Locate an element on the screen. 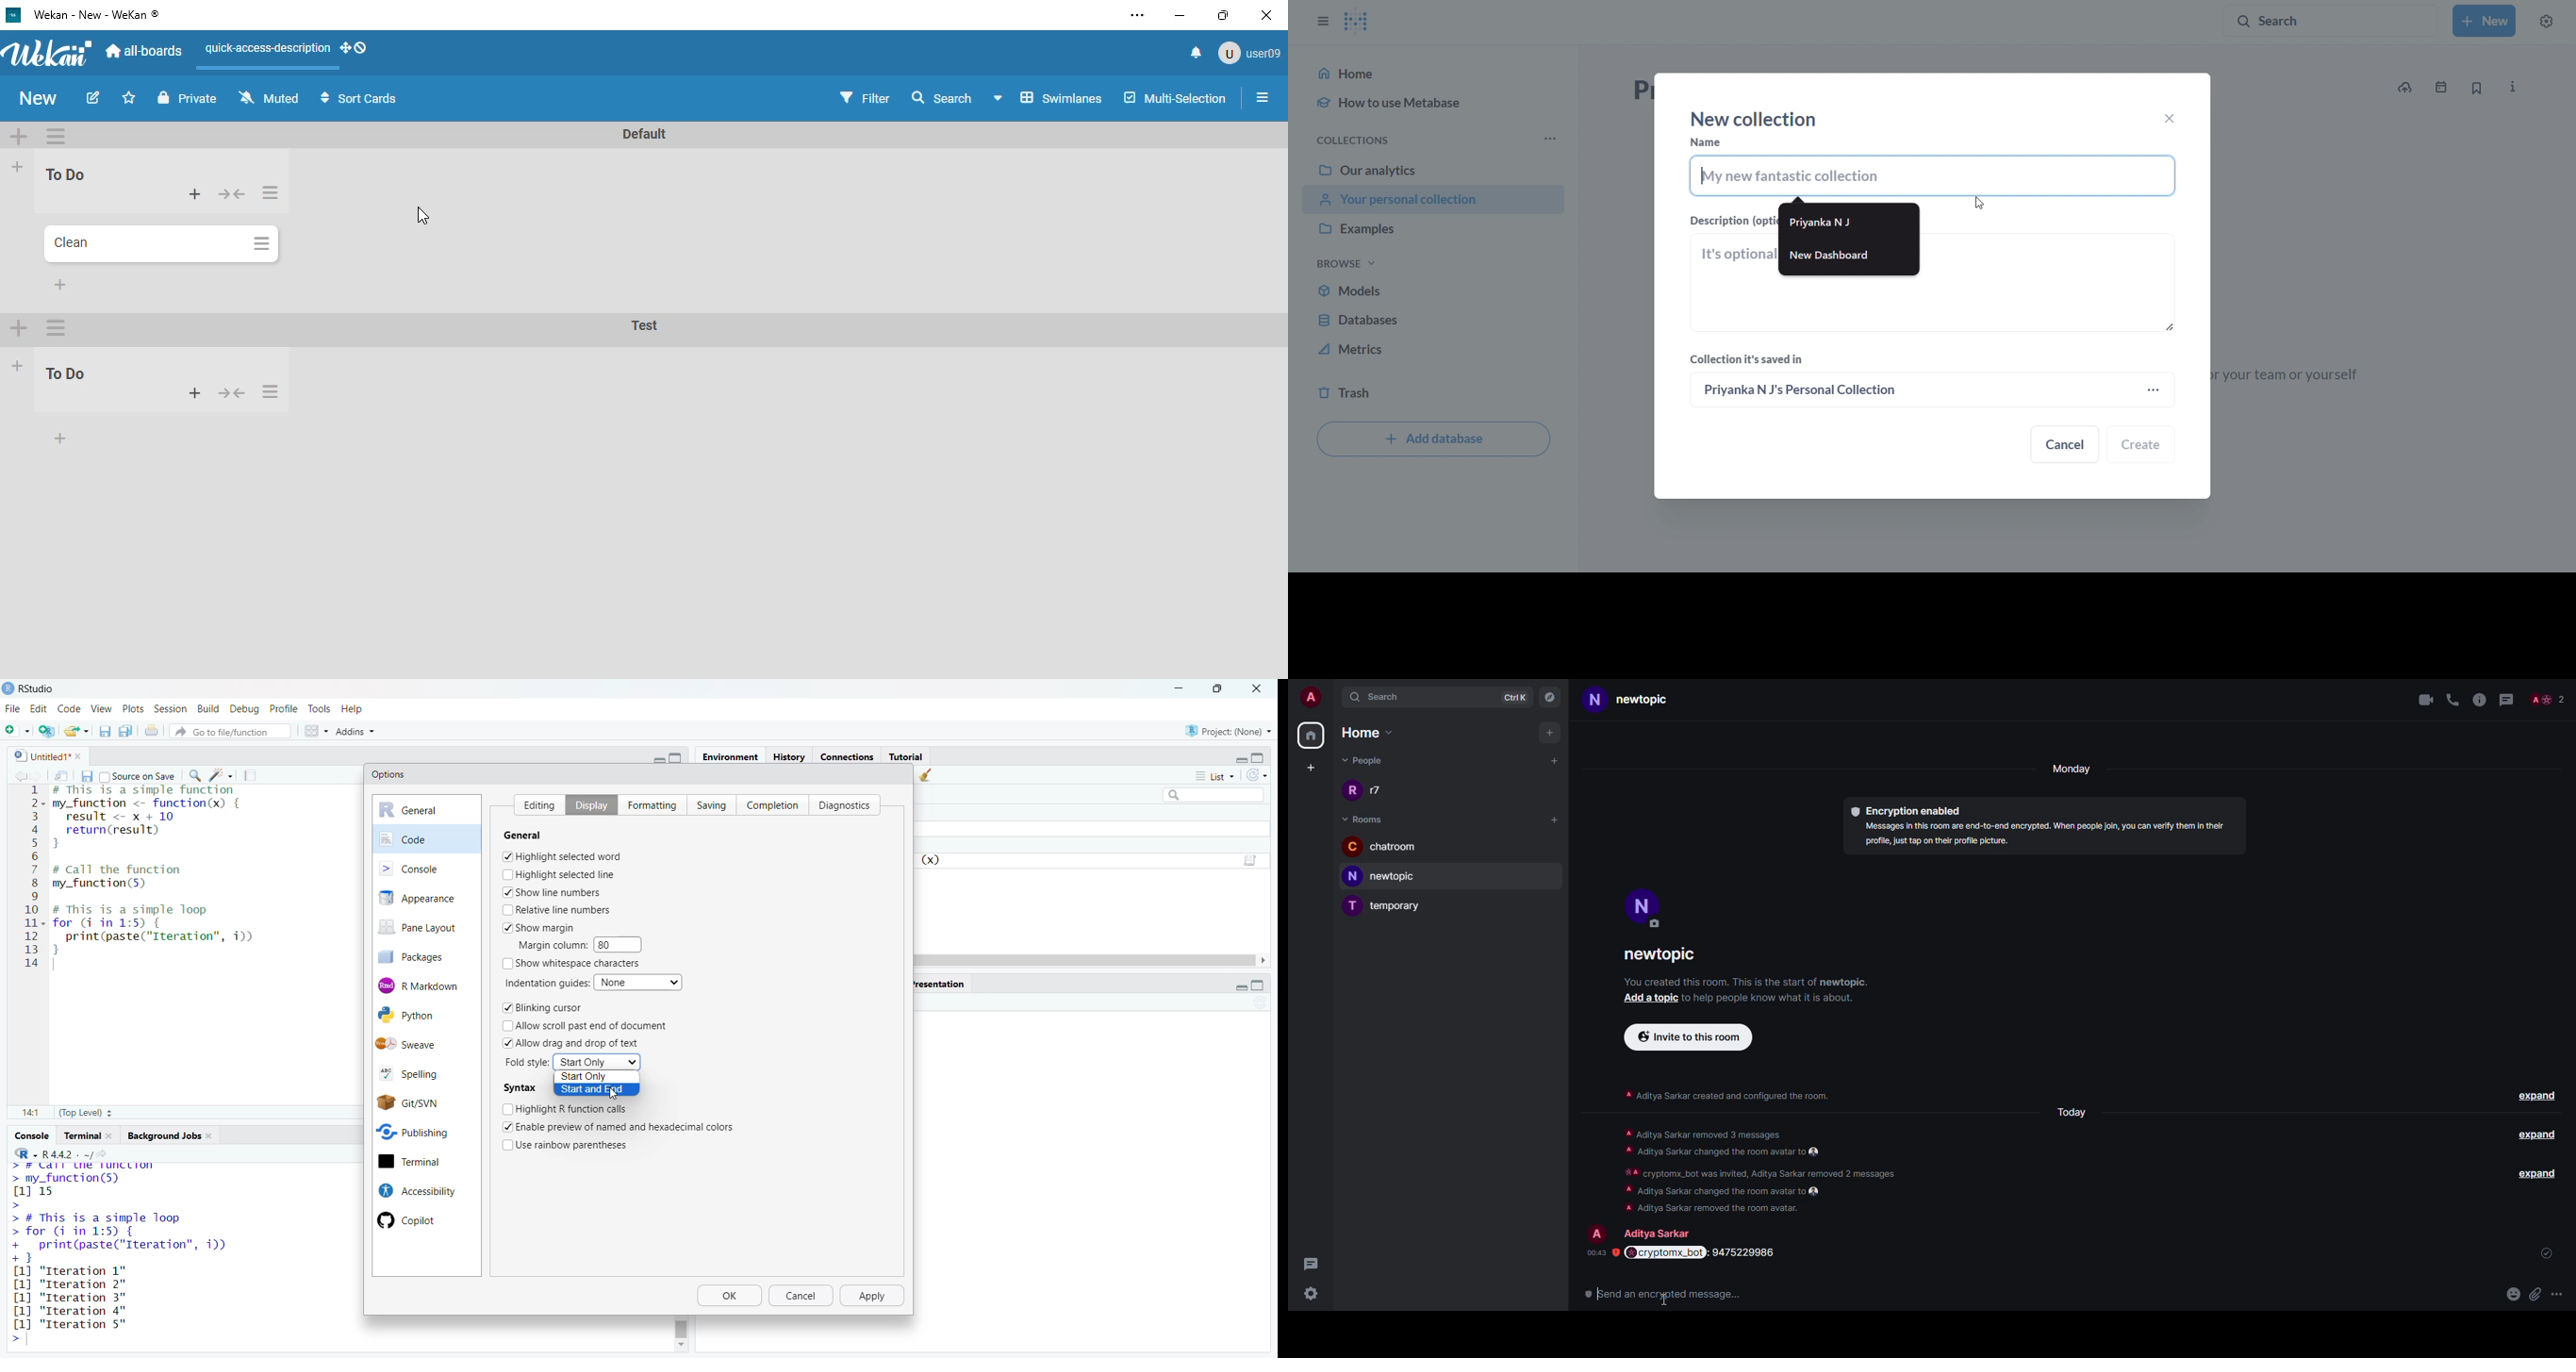 The height and width of the screenshot is (1372, 2576). Copilot is located at coordinates (414, 1221).